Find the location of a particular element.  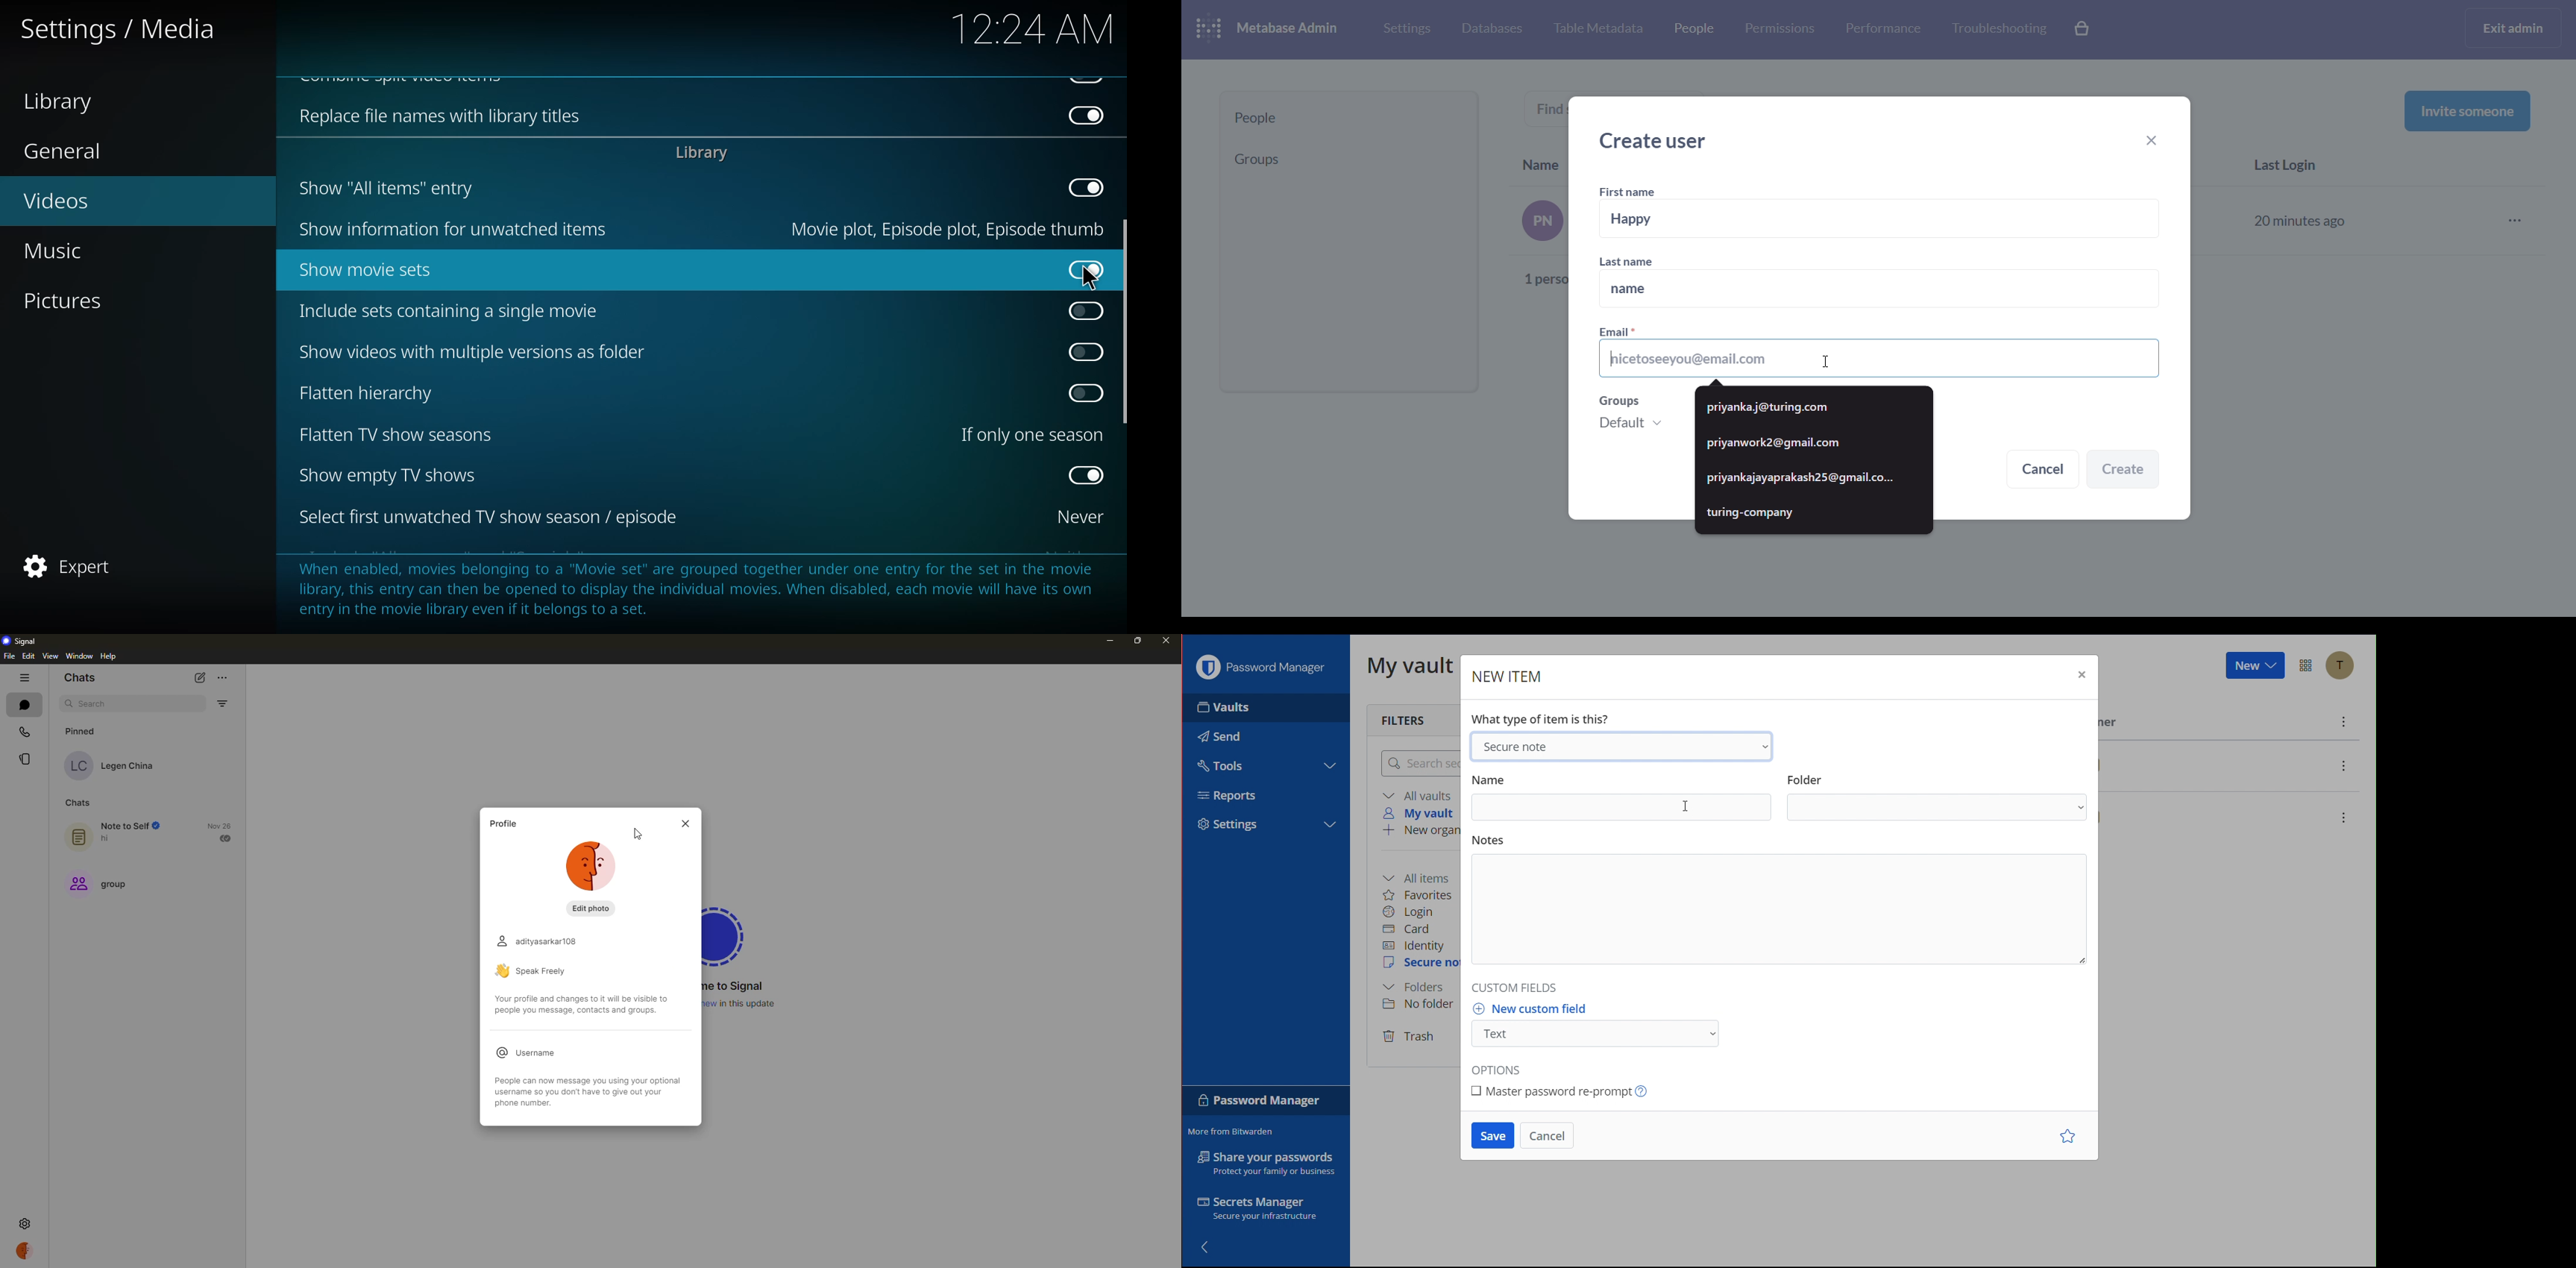

window is located at coordinates (80, 656).